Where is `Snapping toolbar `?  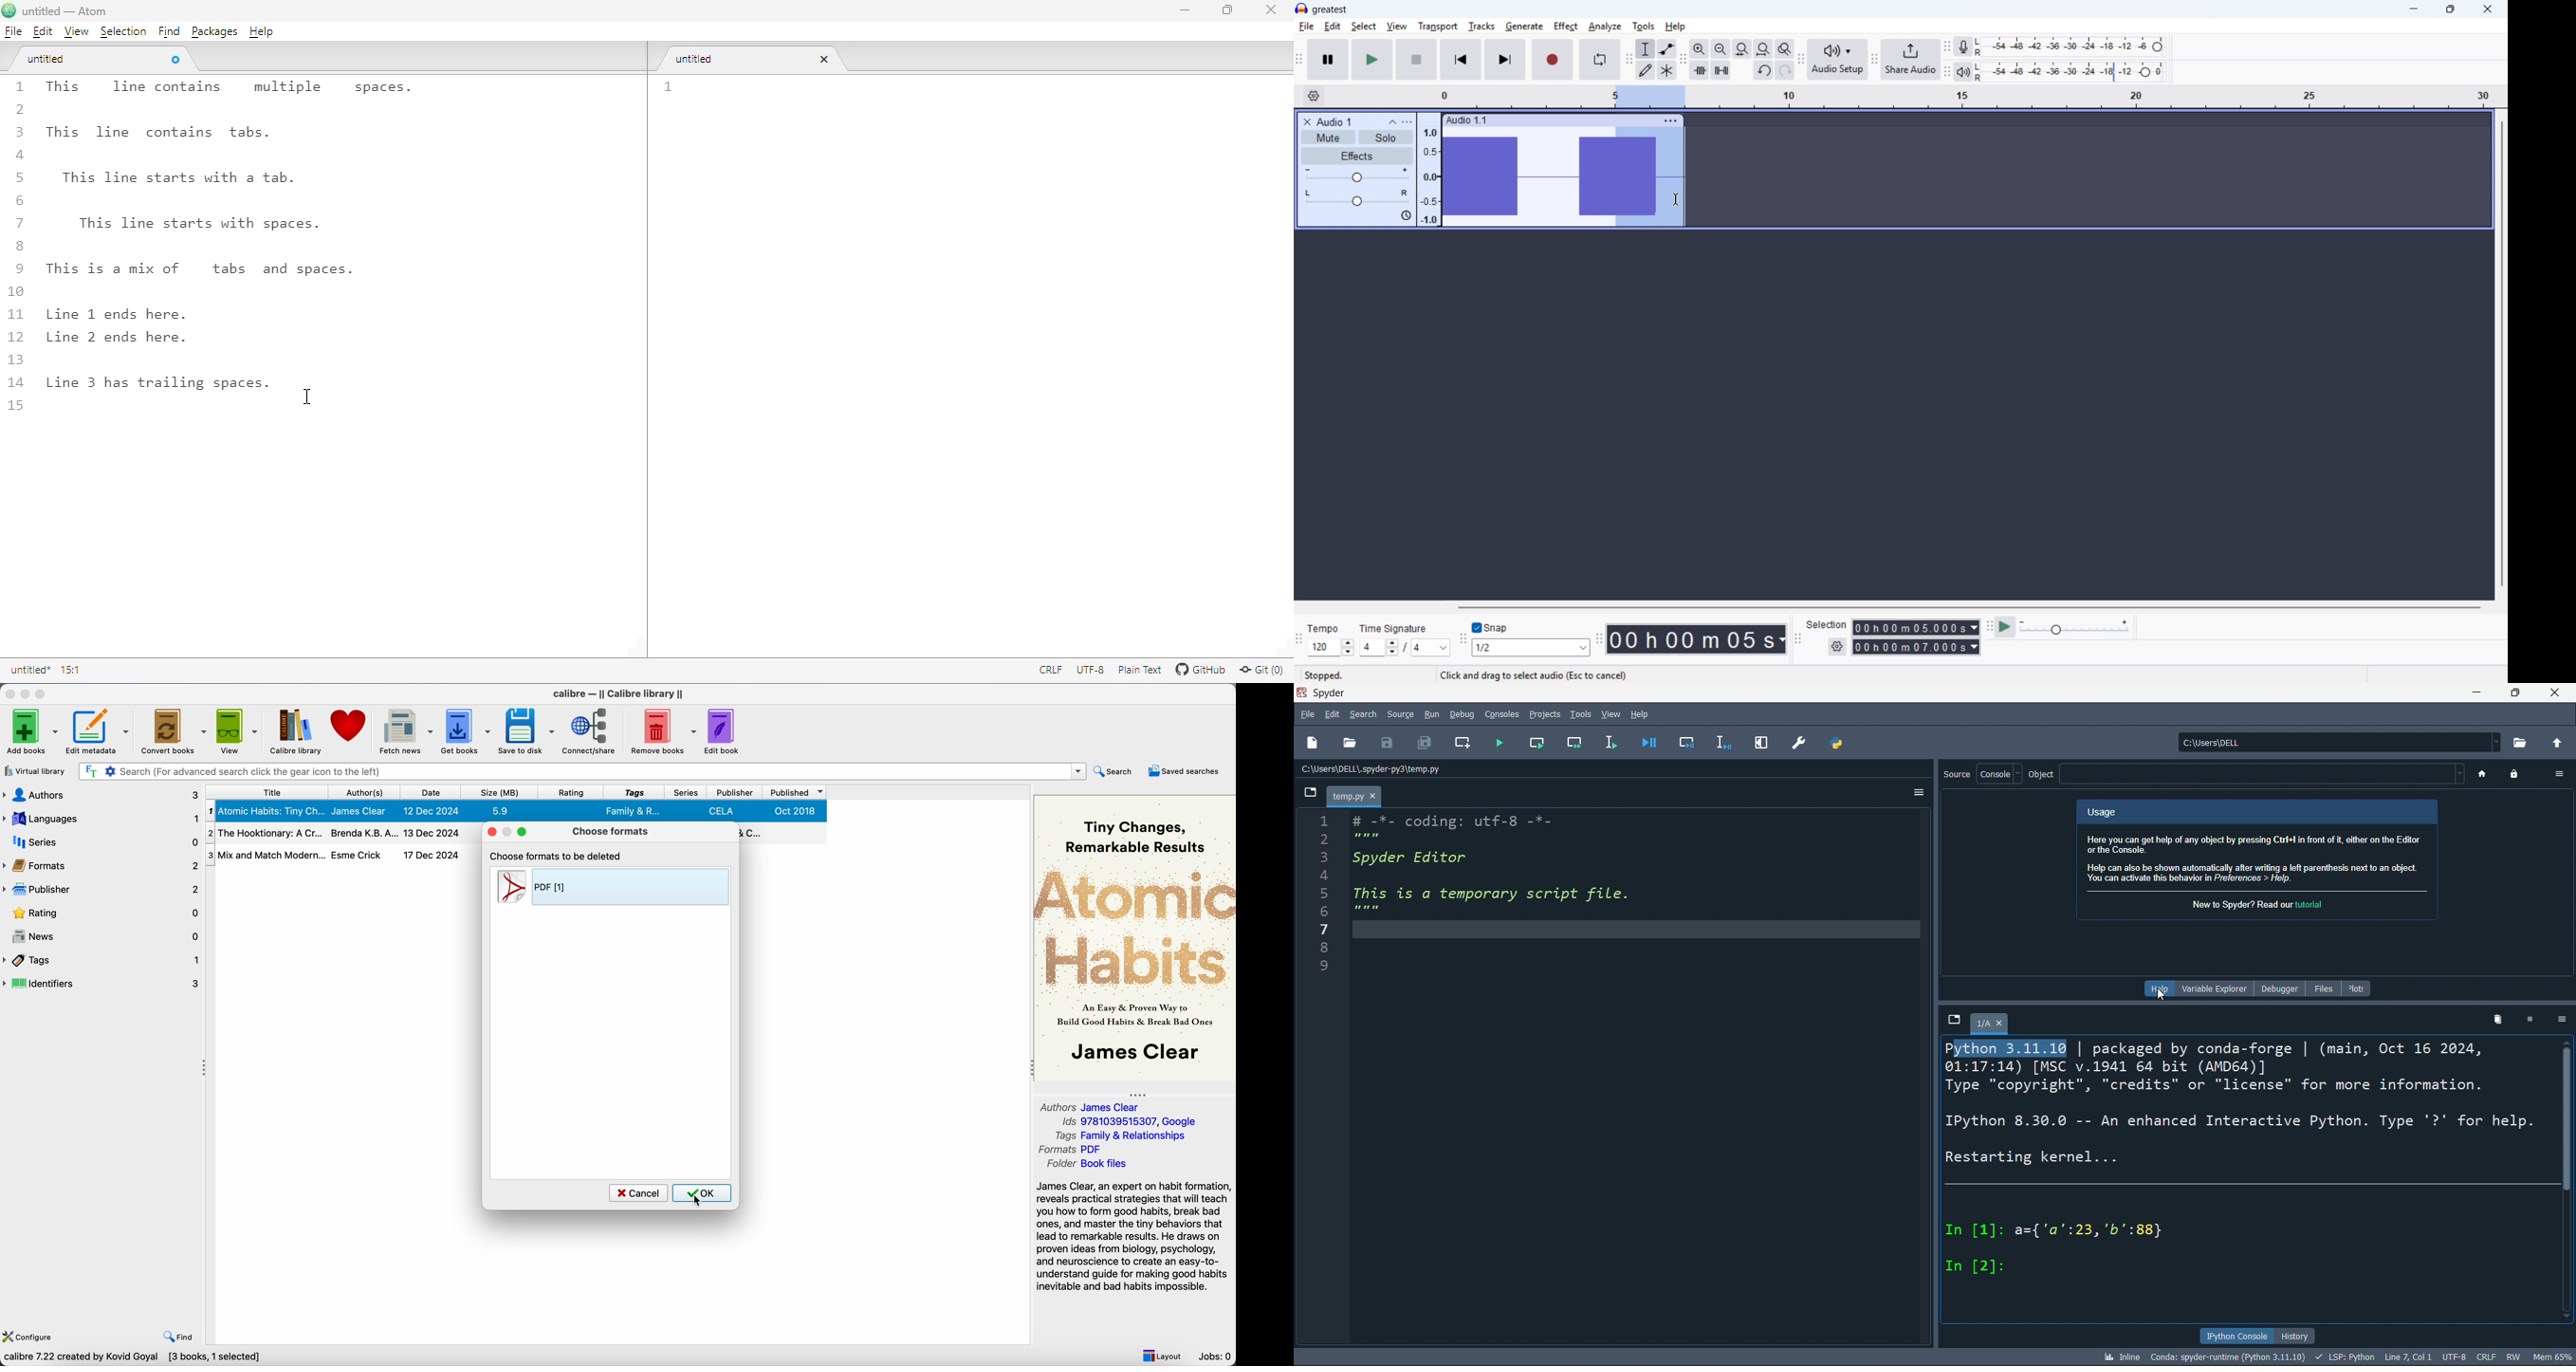
Snapping toolbar  is located at coordinates (1464, 641).